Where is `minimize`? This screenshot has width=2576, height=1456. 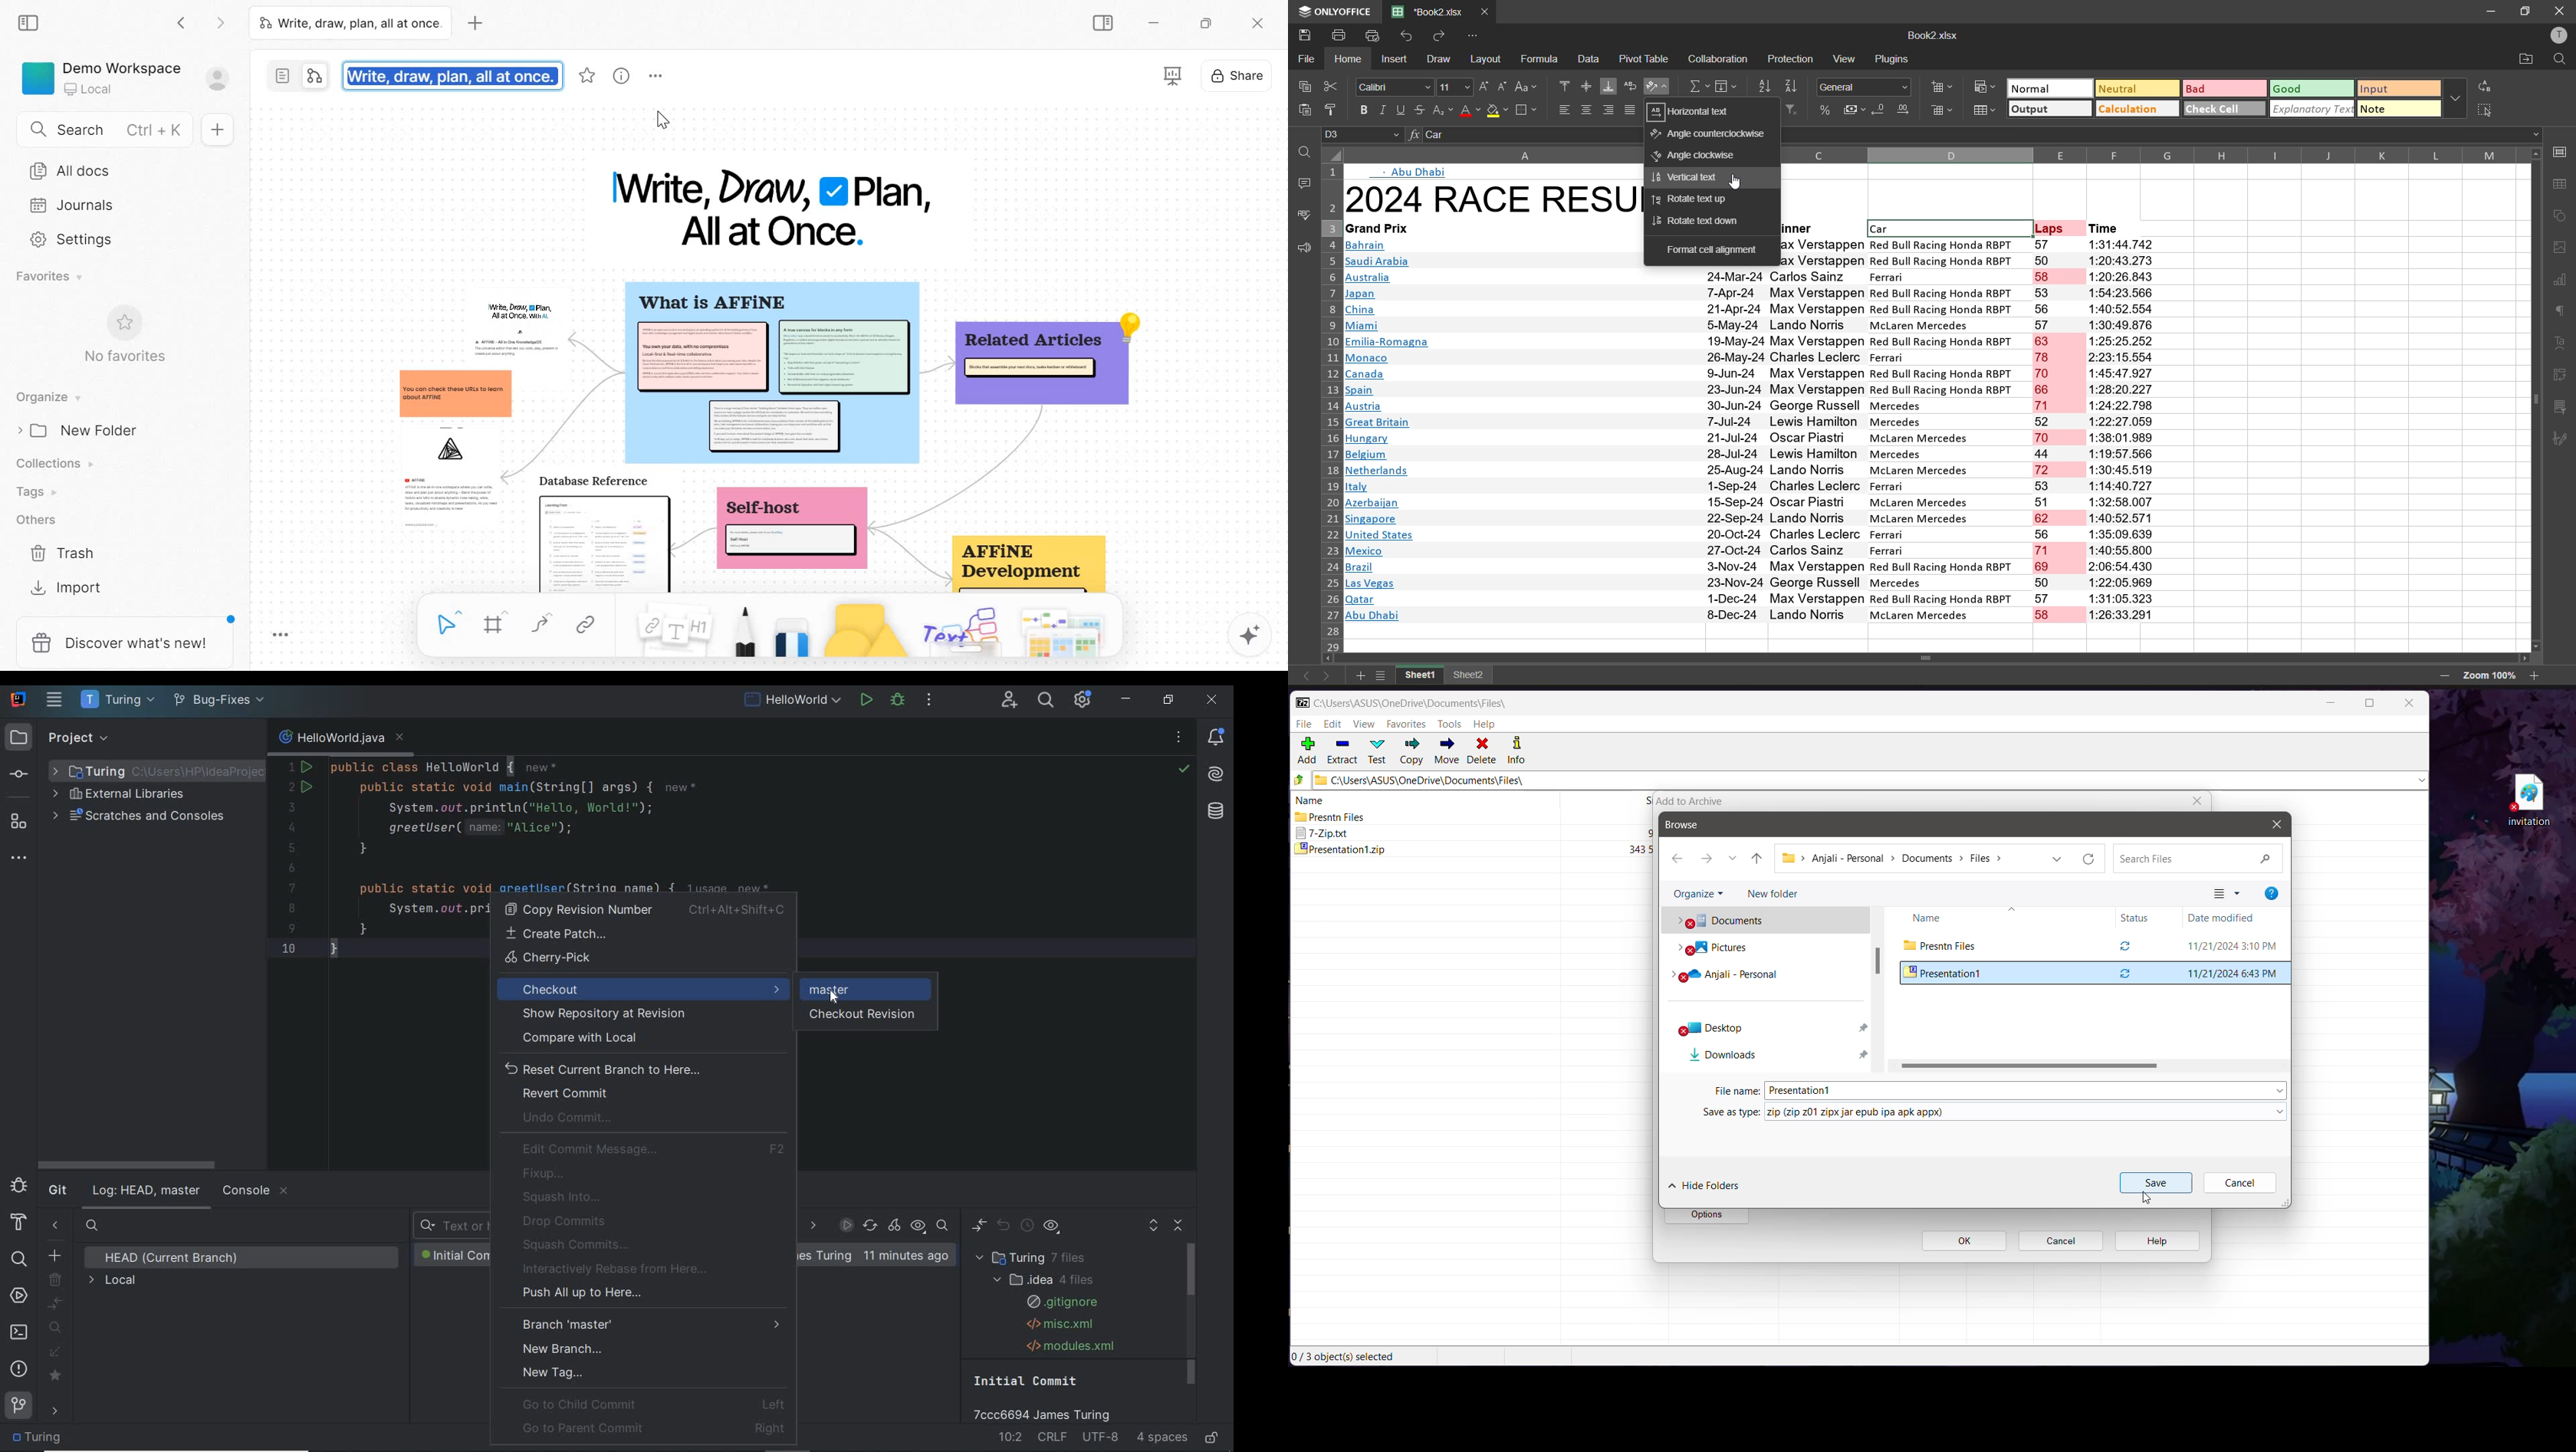
minimize is located at coordinates (2492, 11).